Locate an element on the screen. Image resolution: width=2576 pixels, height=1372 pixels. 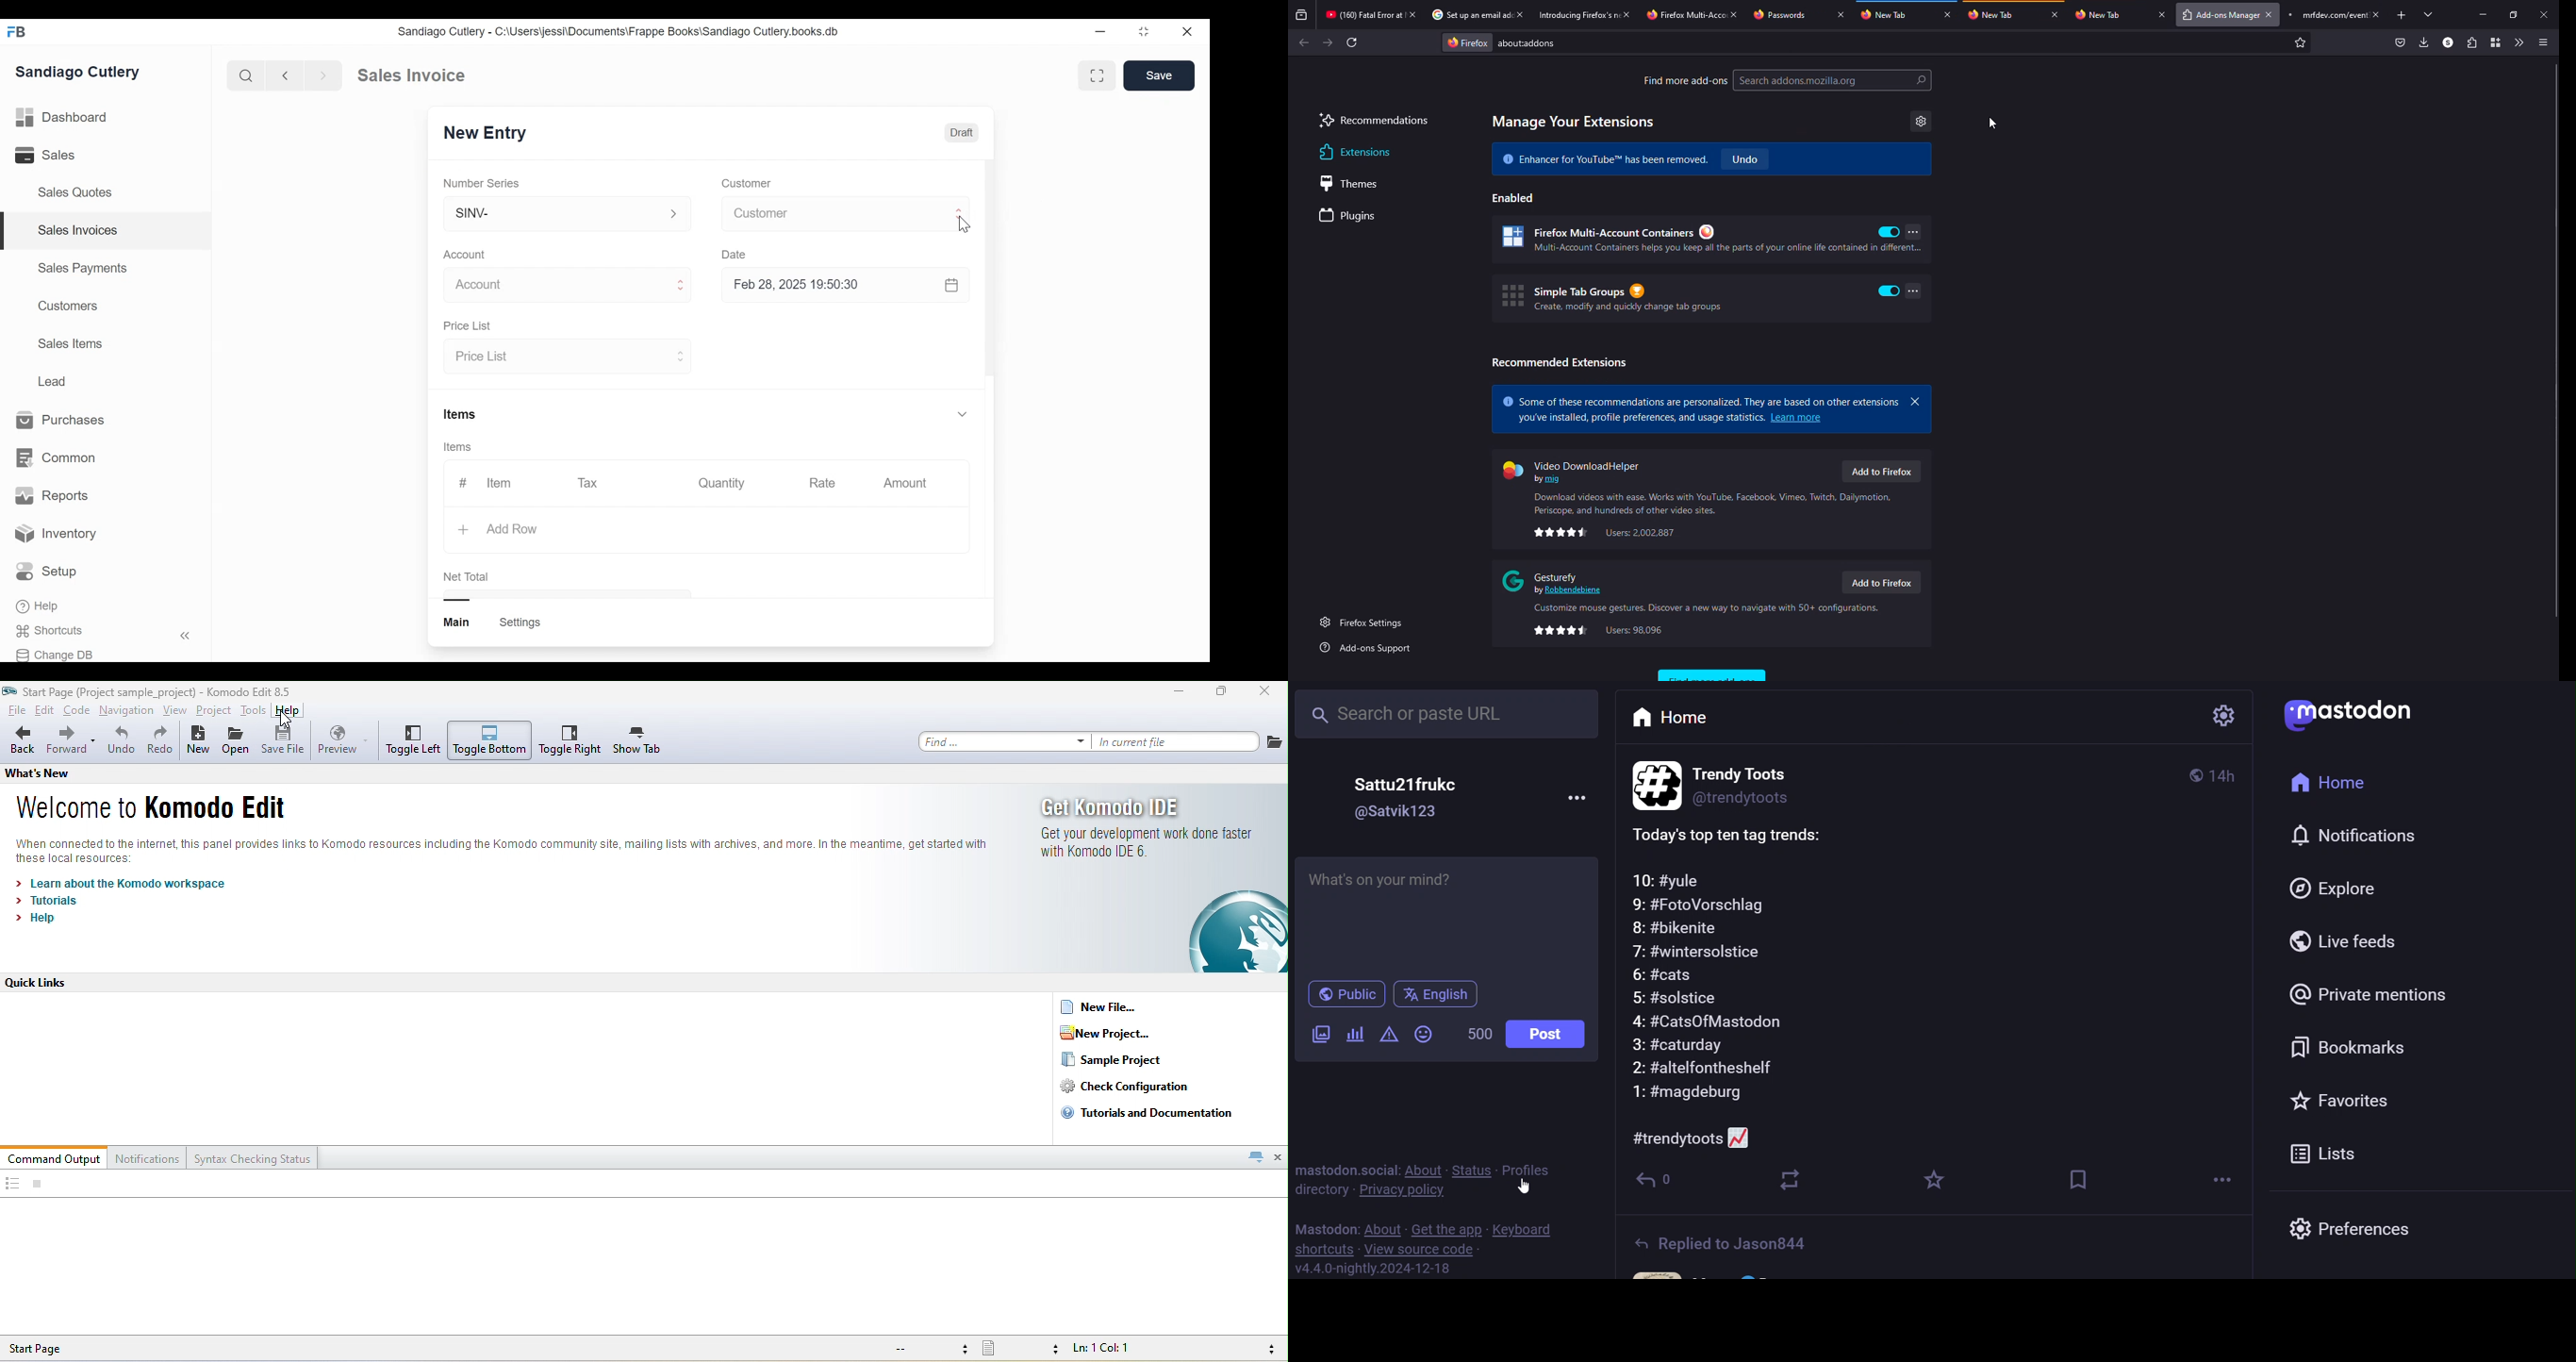
Whats on your mind is located at coordinates (1449, 913).